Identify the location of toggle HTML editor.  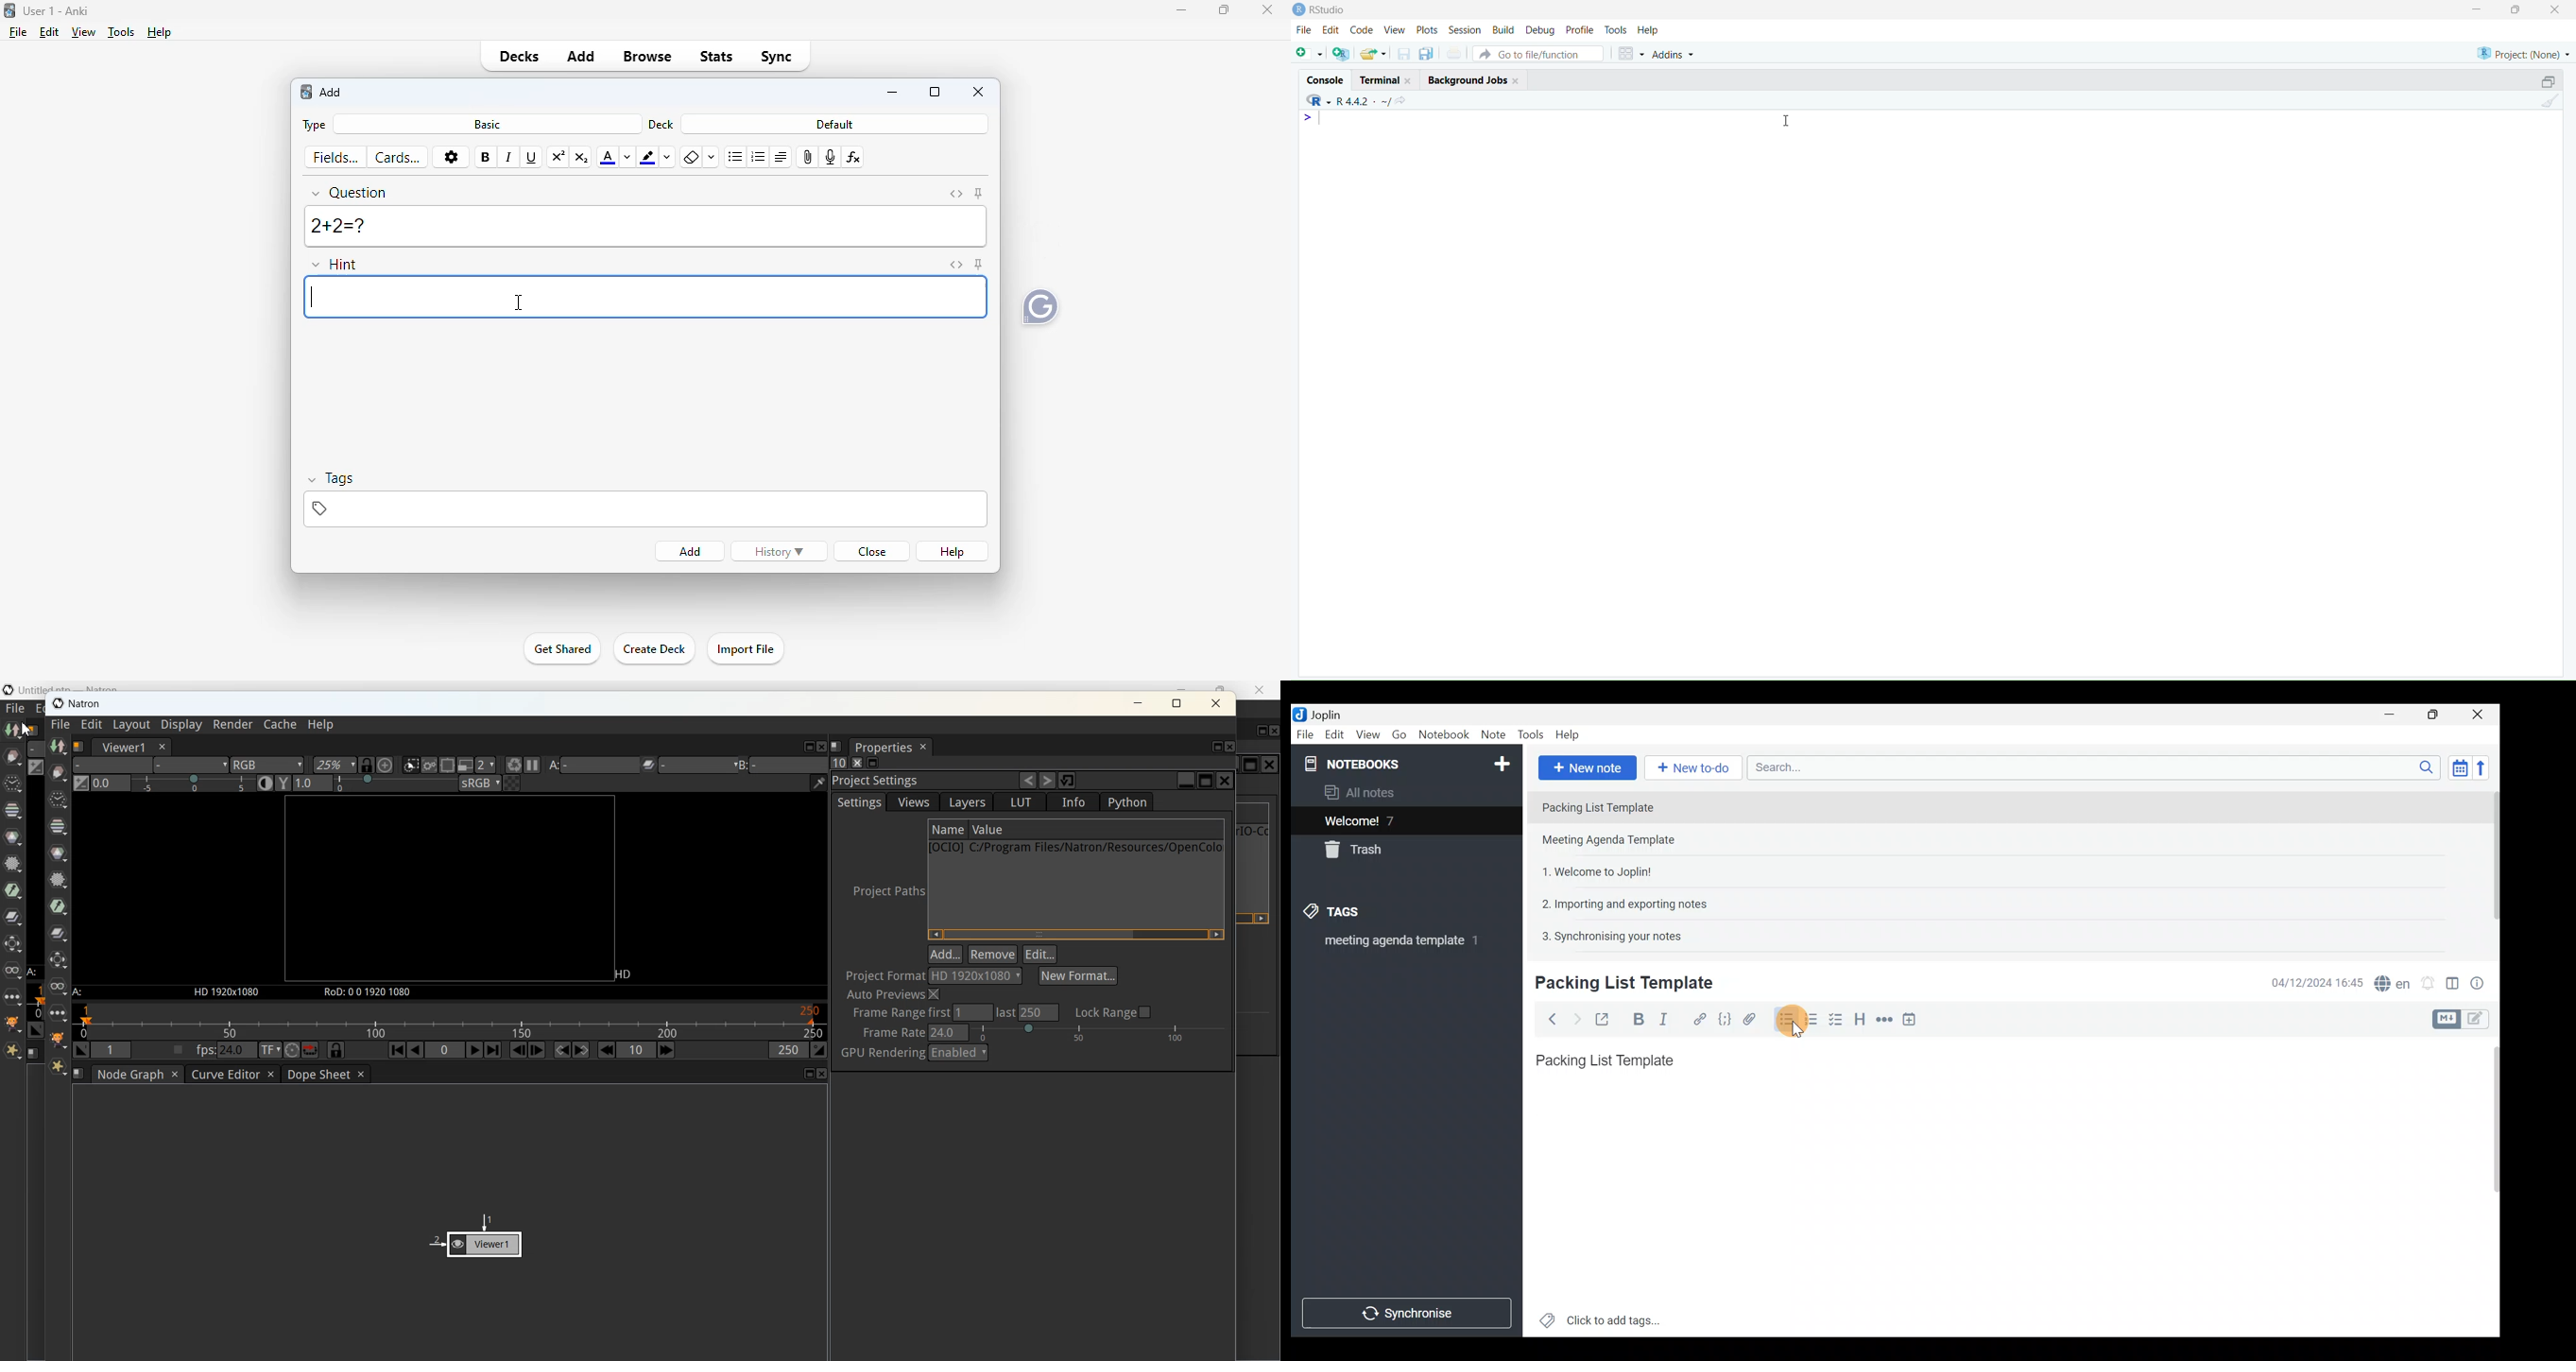
(957, 195).